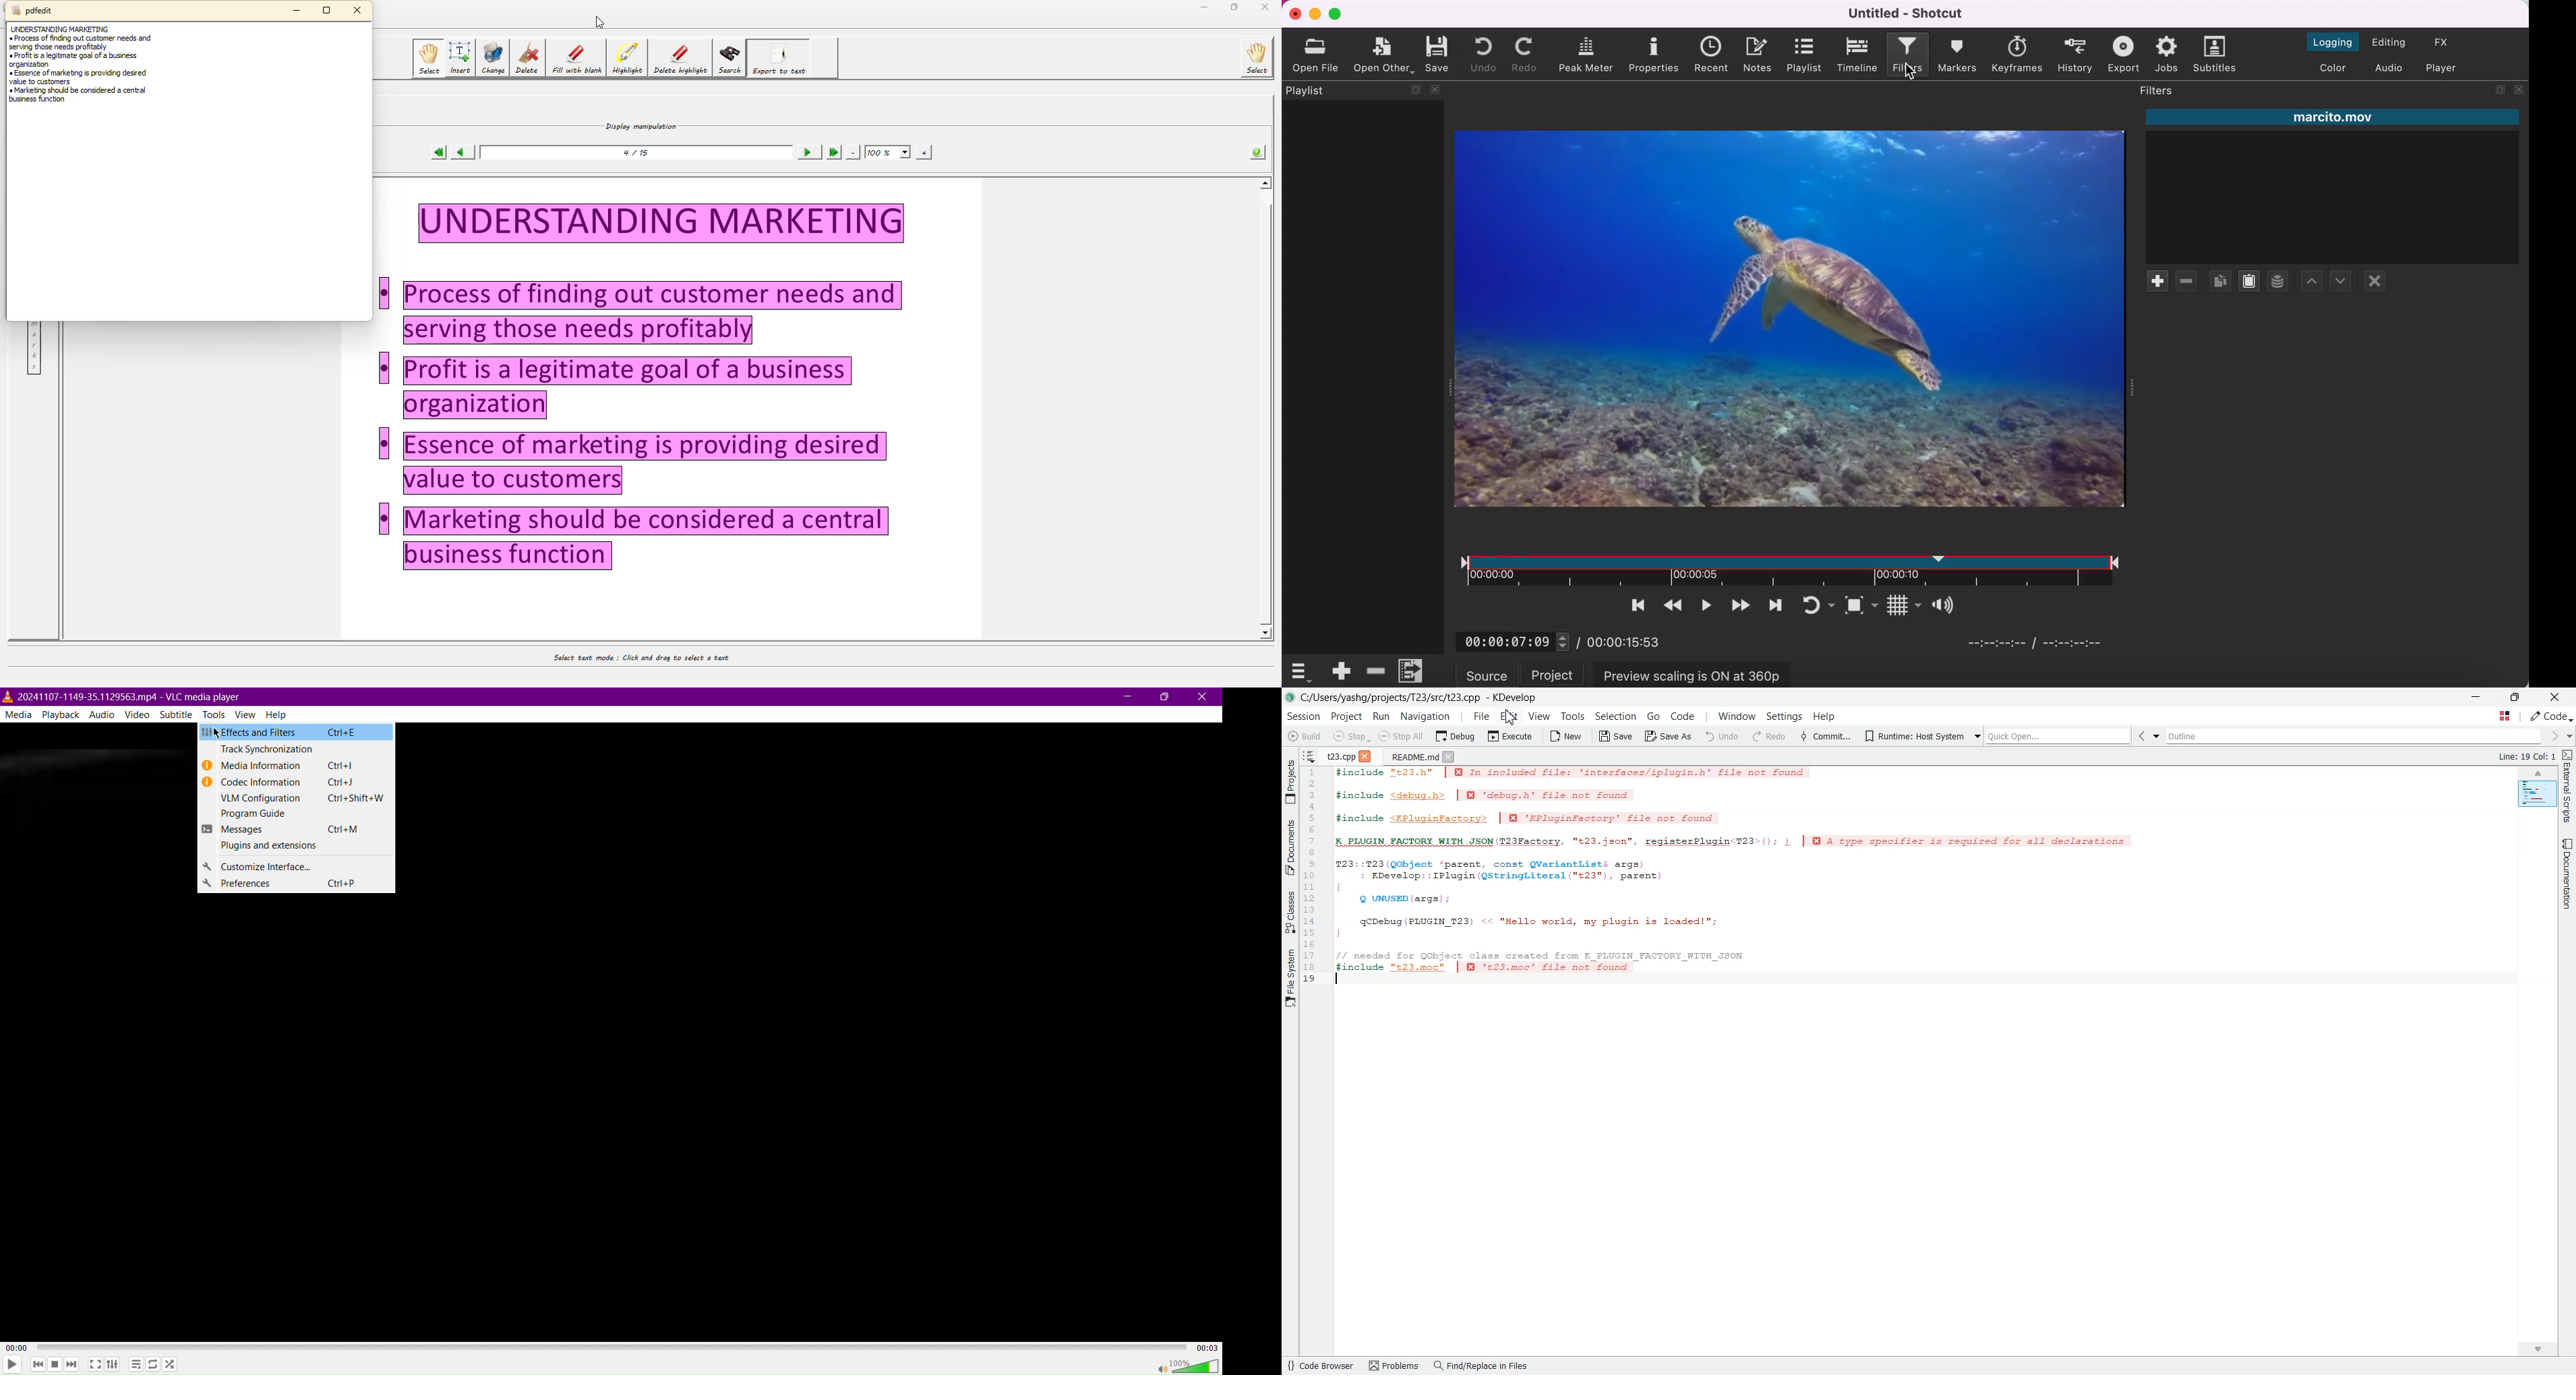 The height and width of the screenshot is (1400, 2576). What do you see at coordinates (1291, 981) in the screenshot?
I see `File system` at bounding box center [1291, 981].